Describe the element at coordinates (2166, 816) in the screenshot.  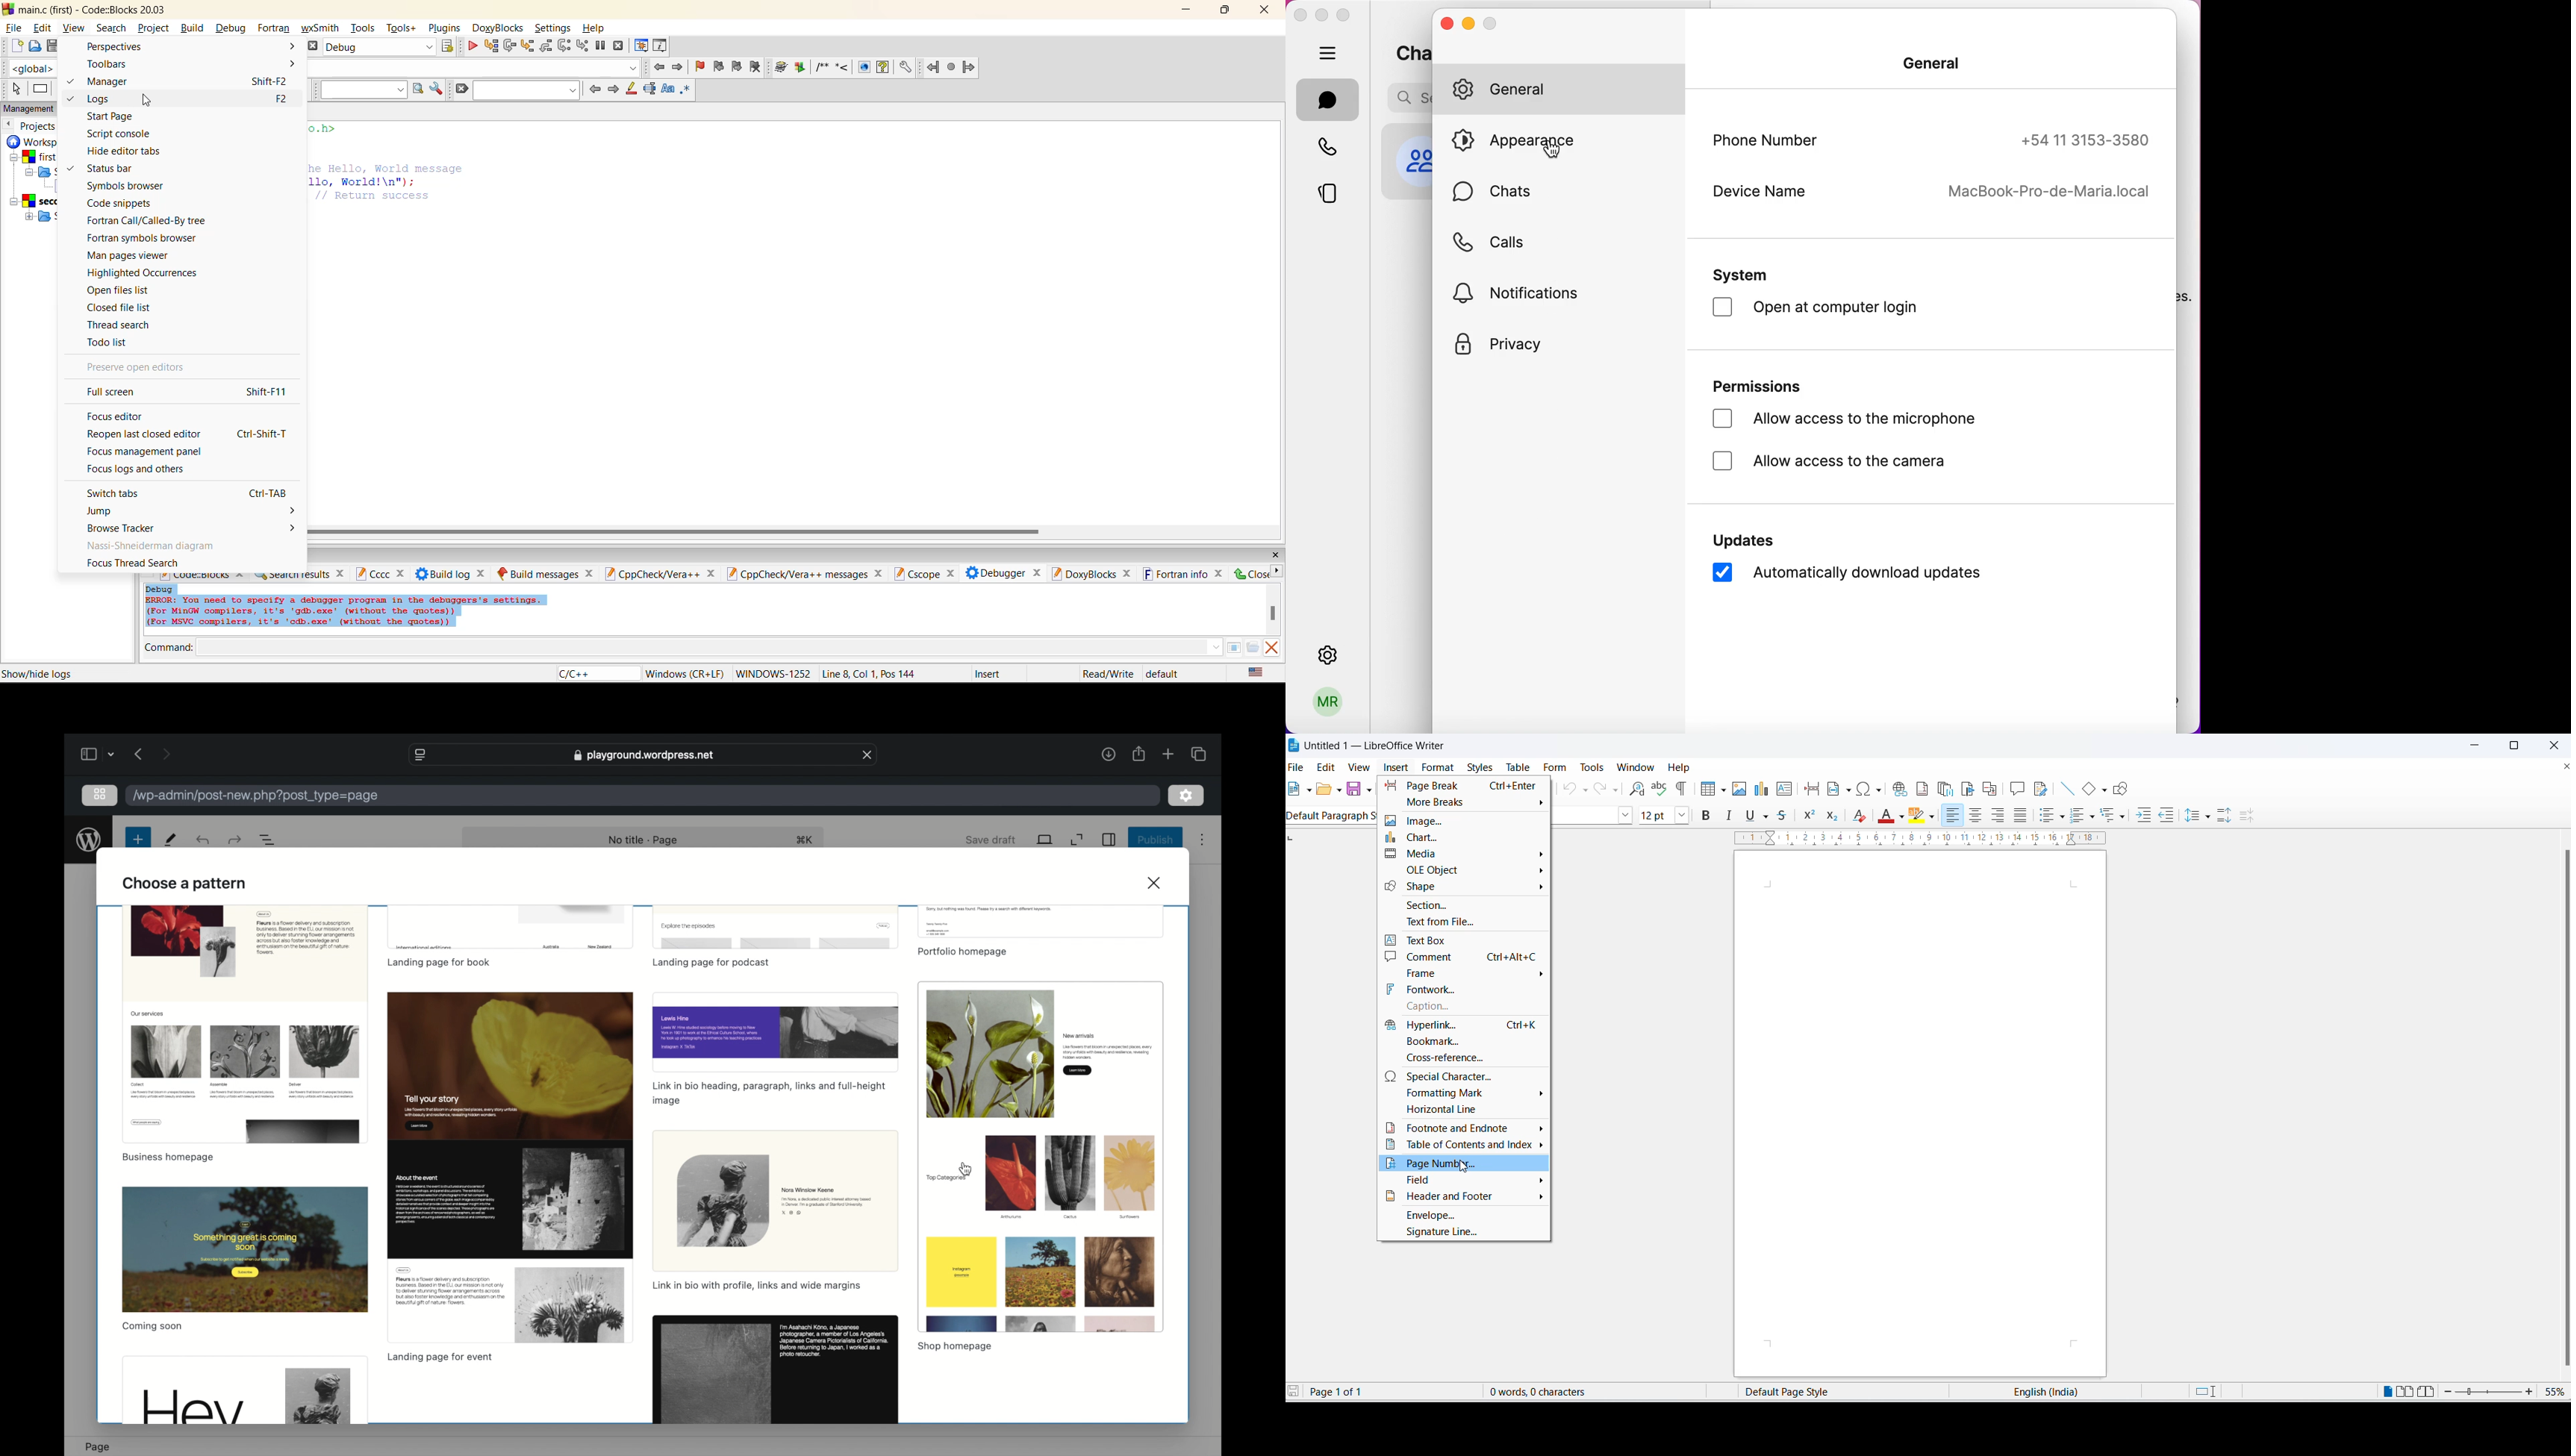
I see `decrease indent` at that location.